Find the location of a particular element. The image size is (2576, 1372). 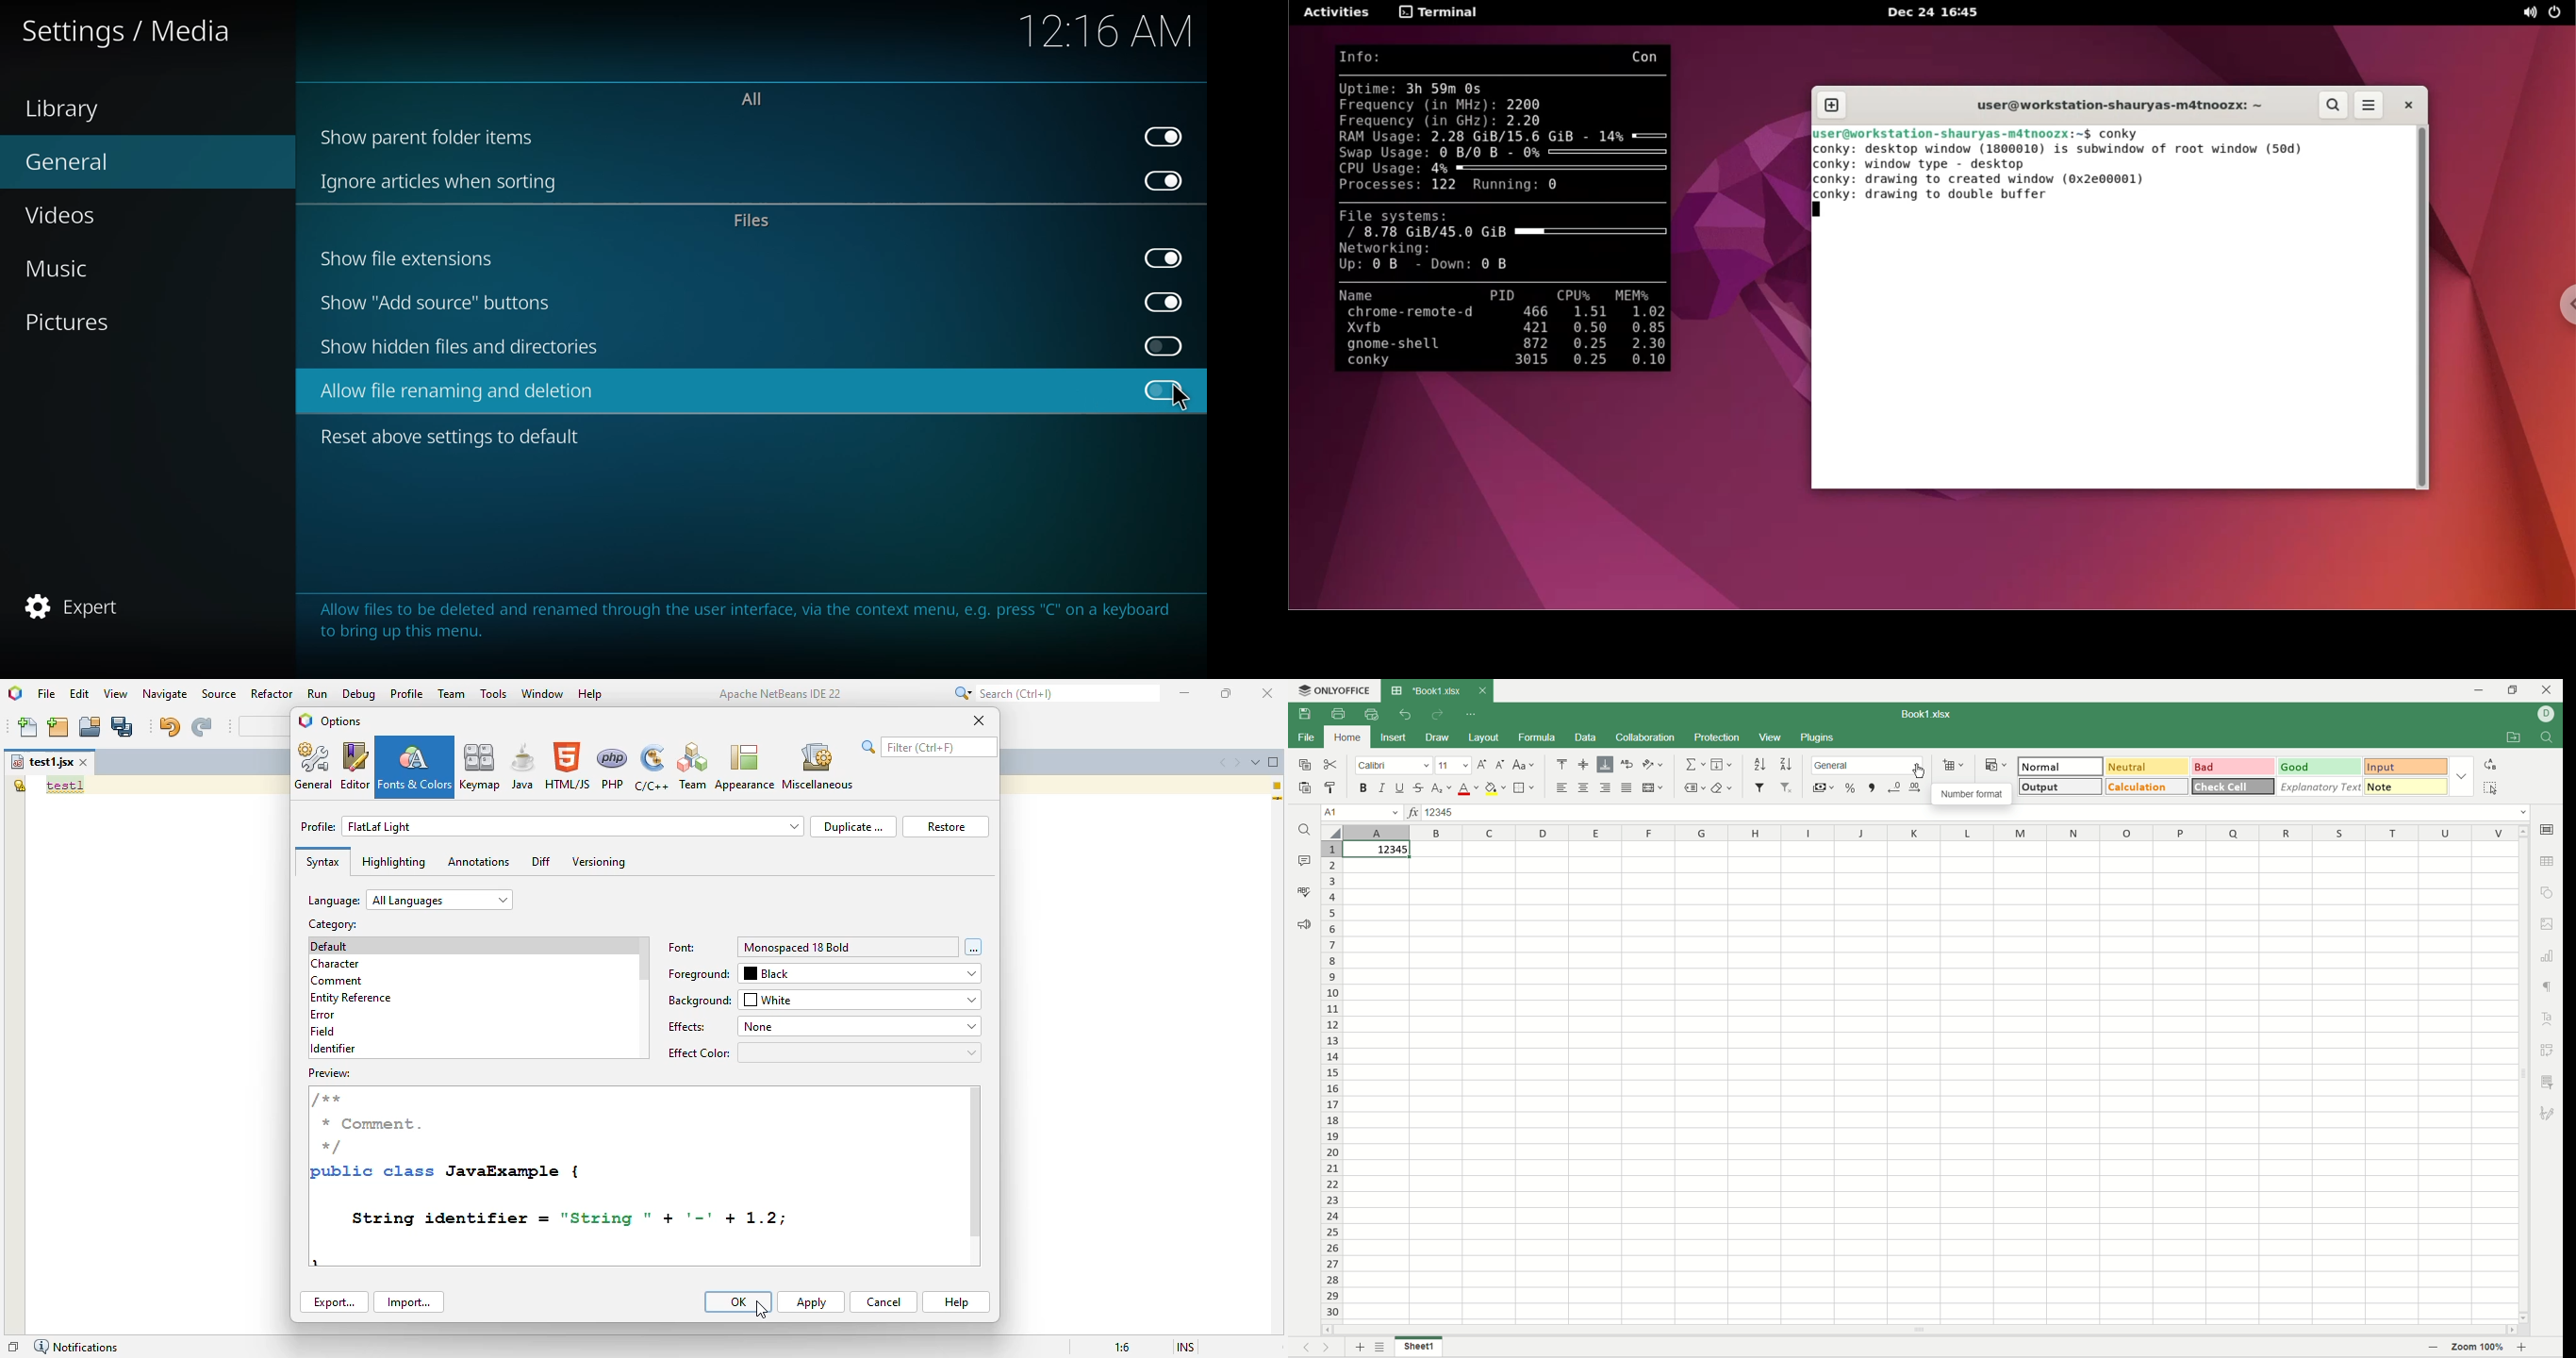

window is located at coordinates (542, 693).